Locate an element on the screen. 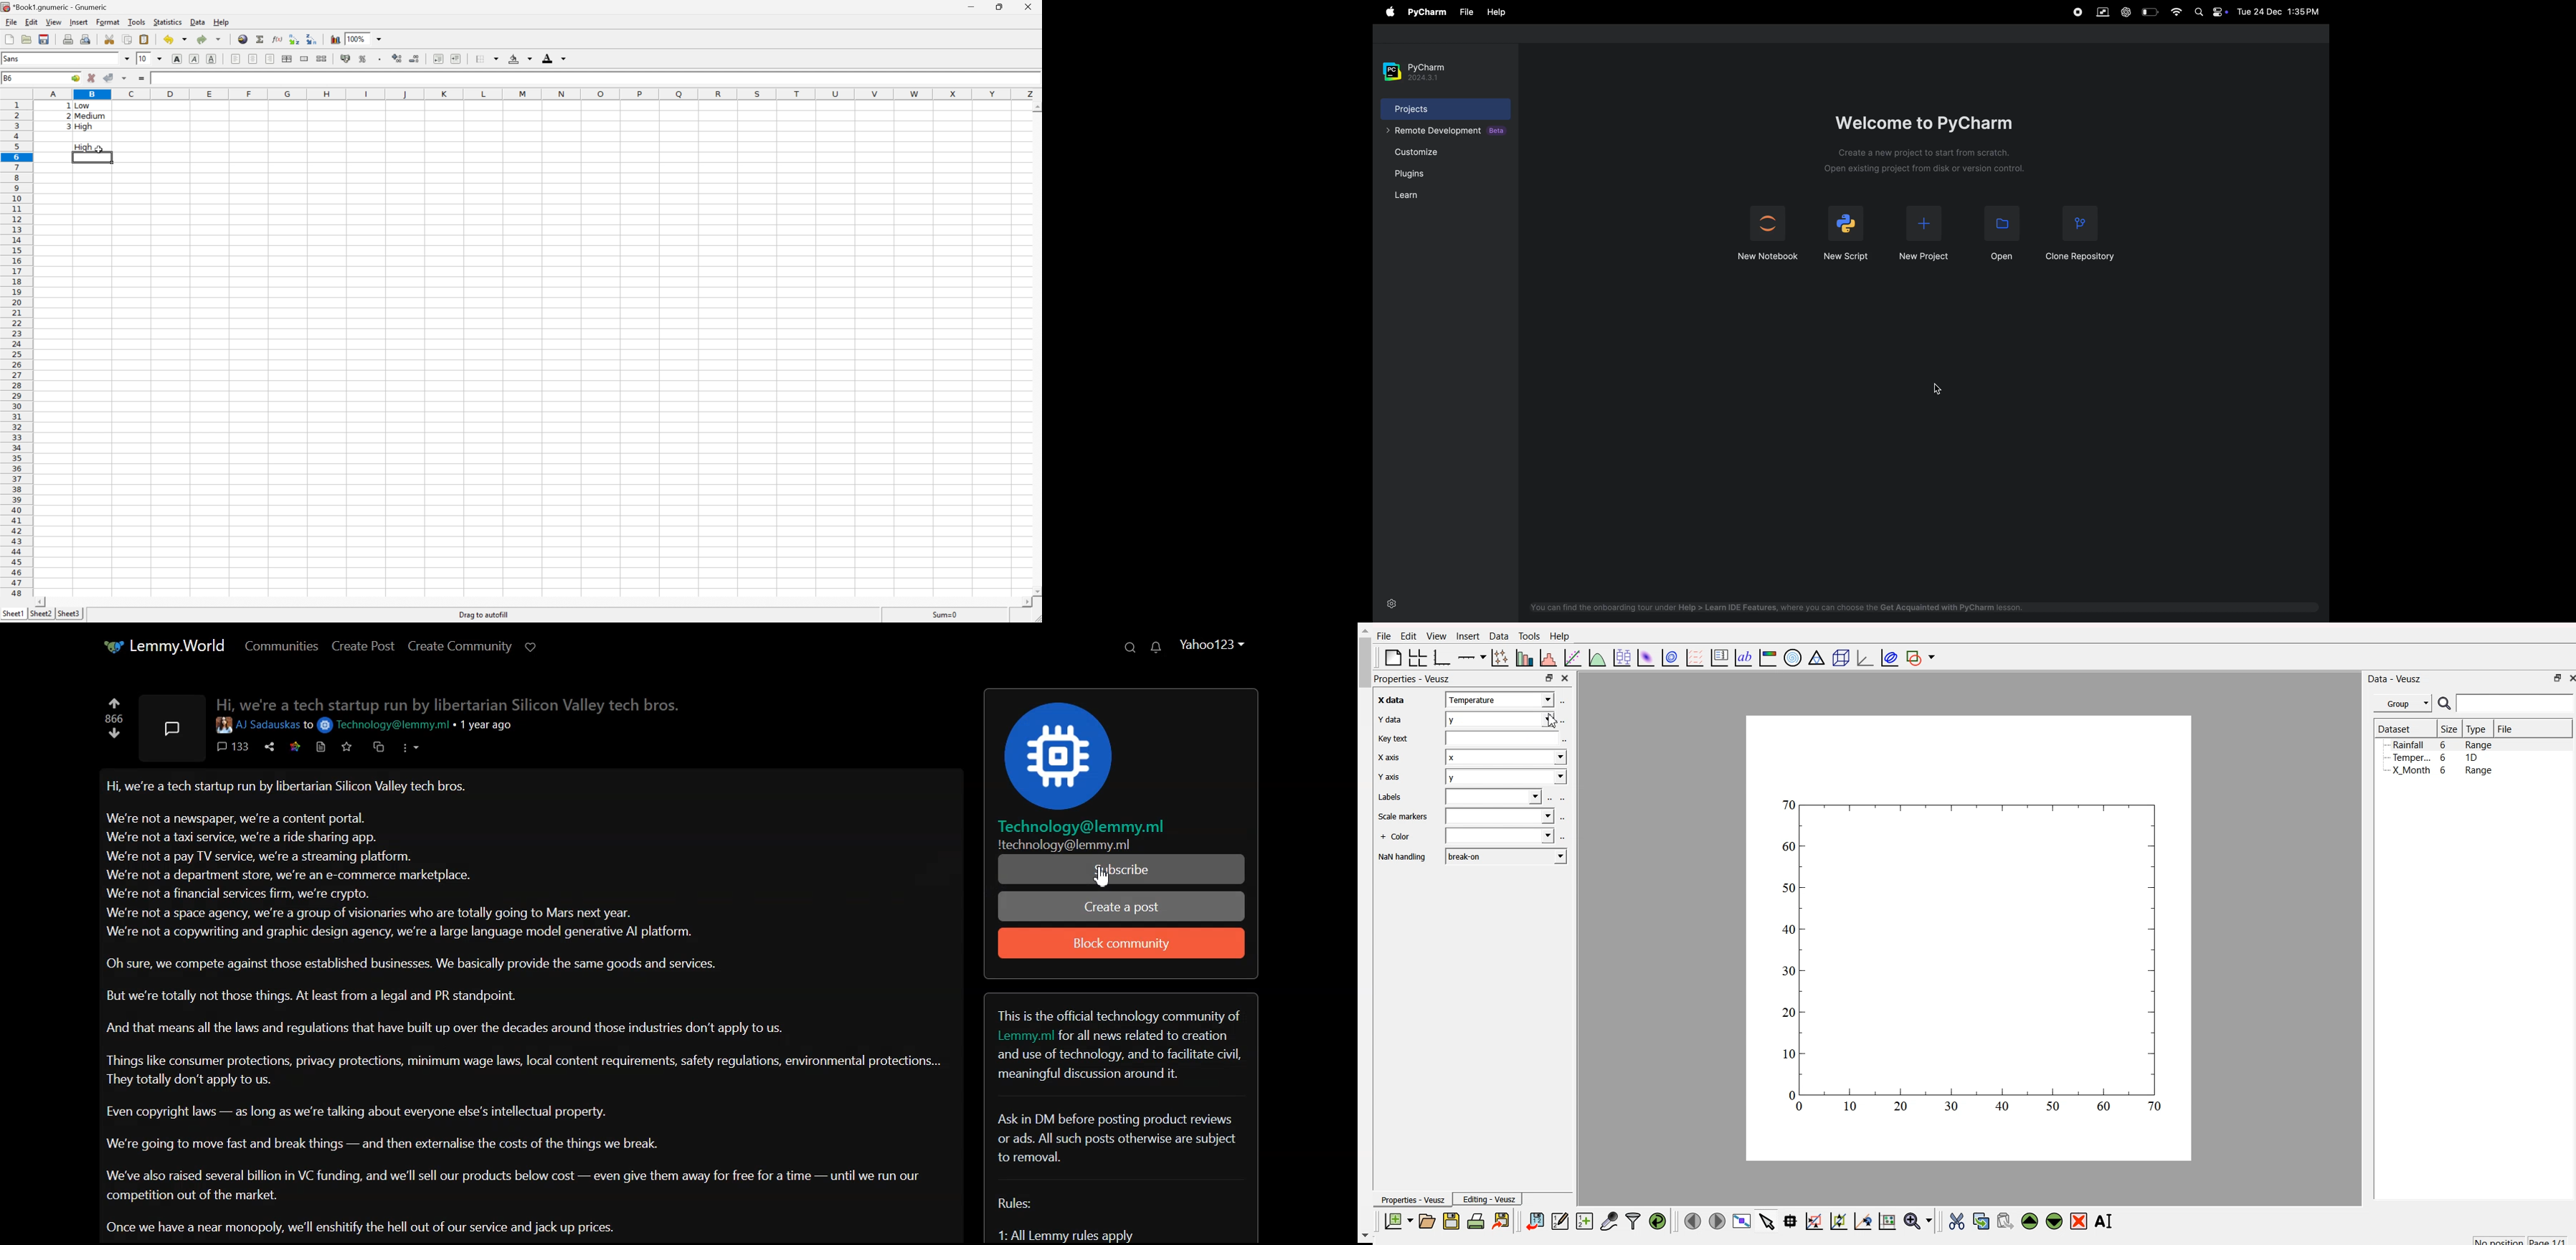  save a document is located at coordinates (1449, 1220).